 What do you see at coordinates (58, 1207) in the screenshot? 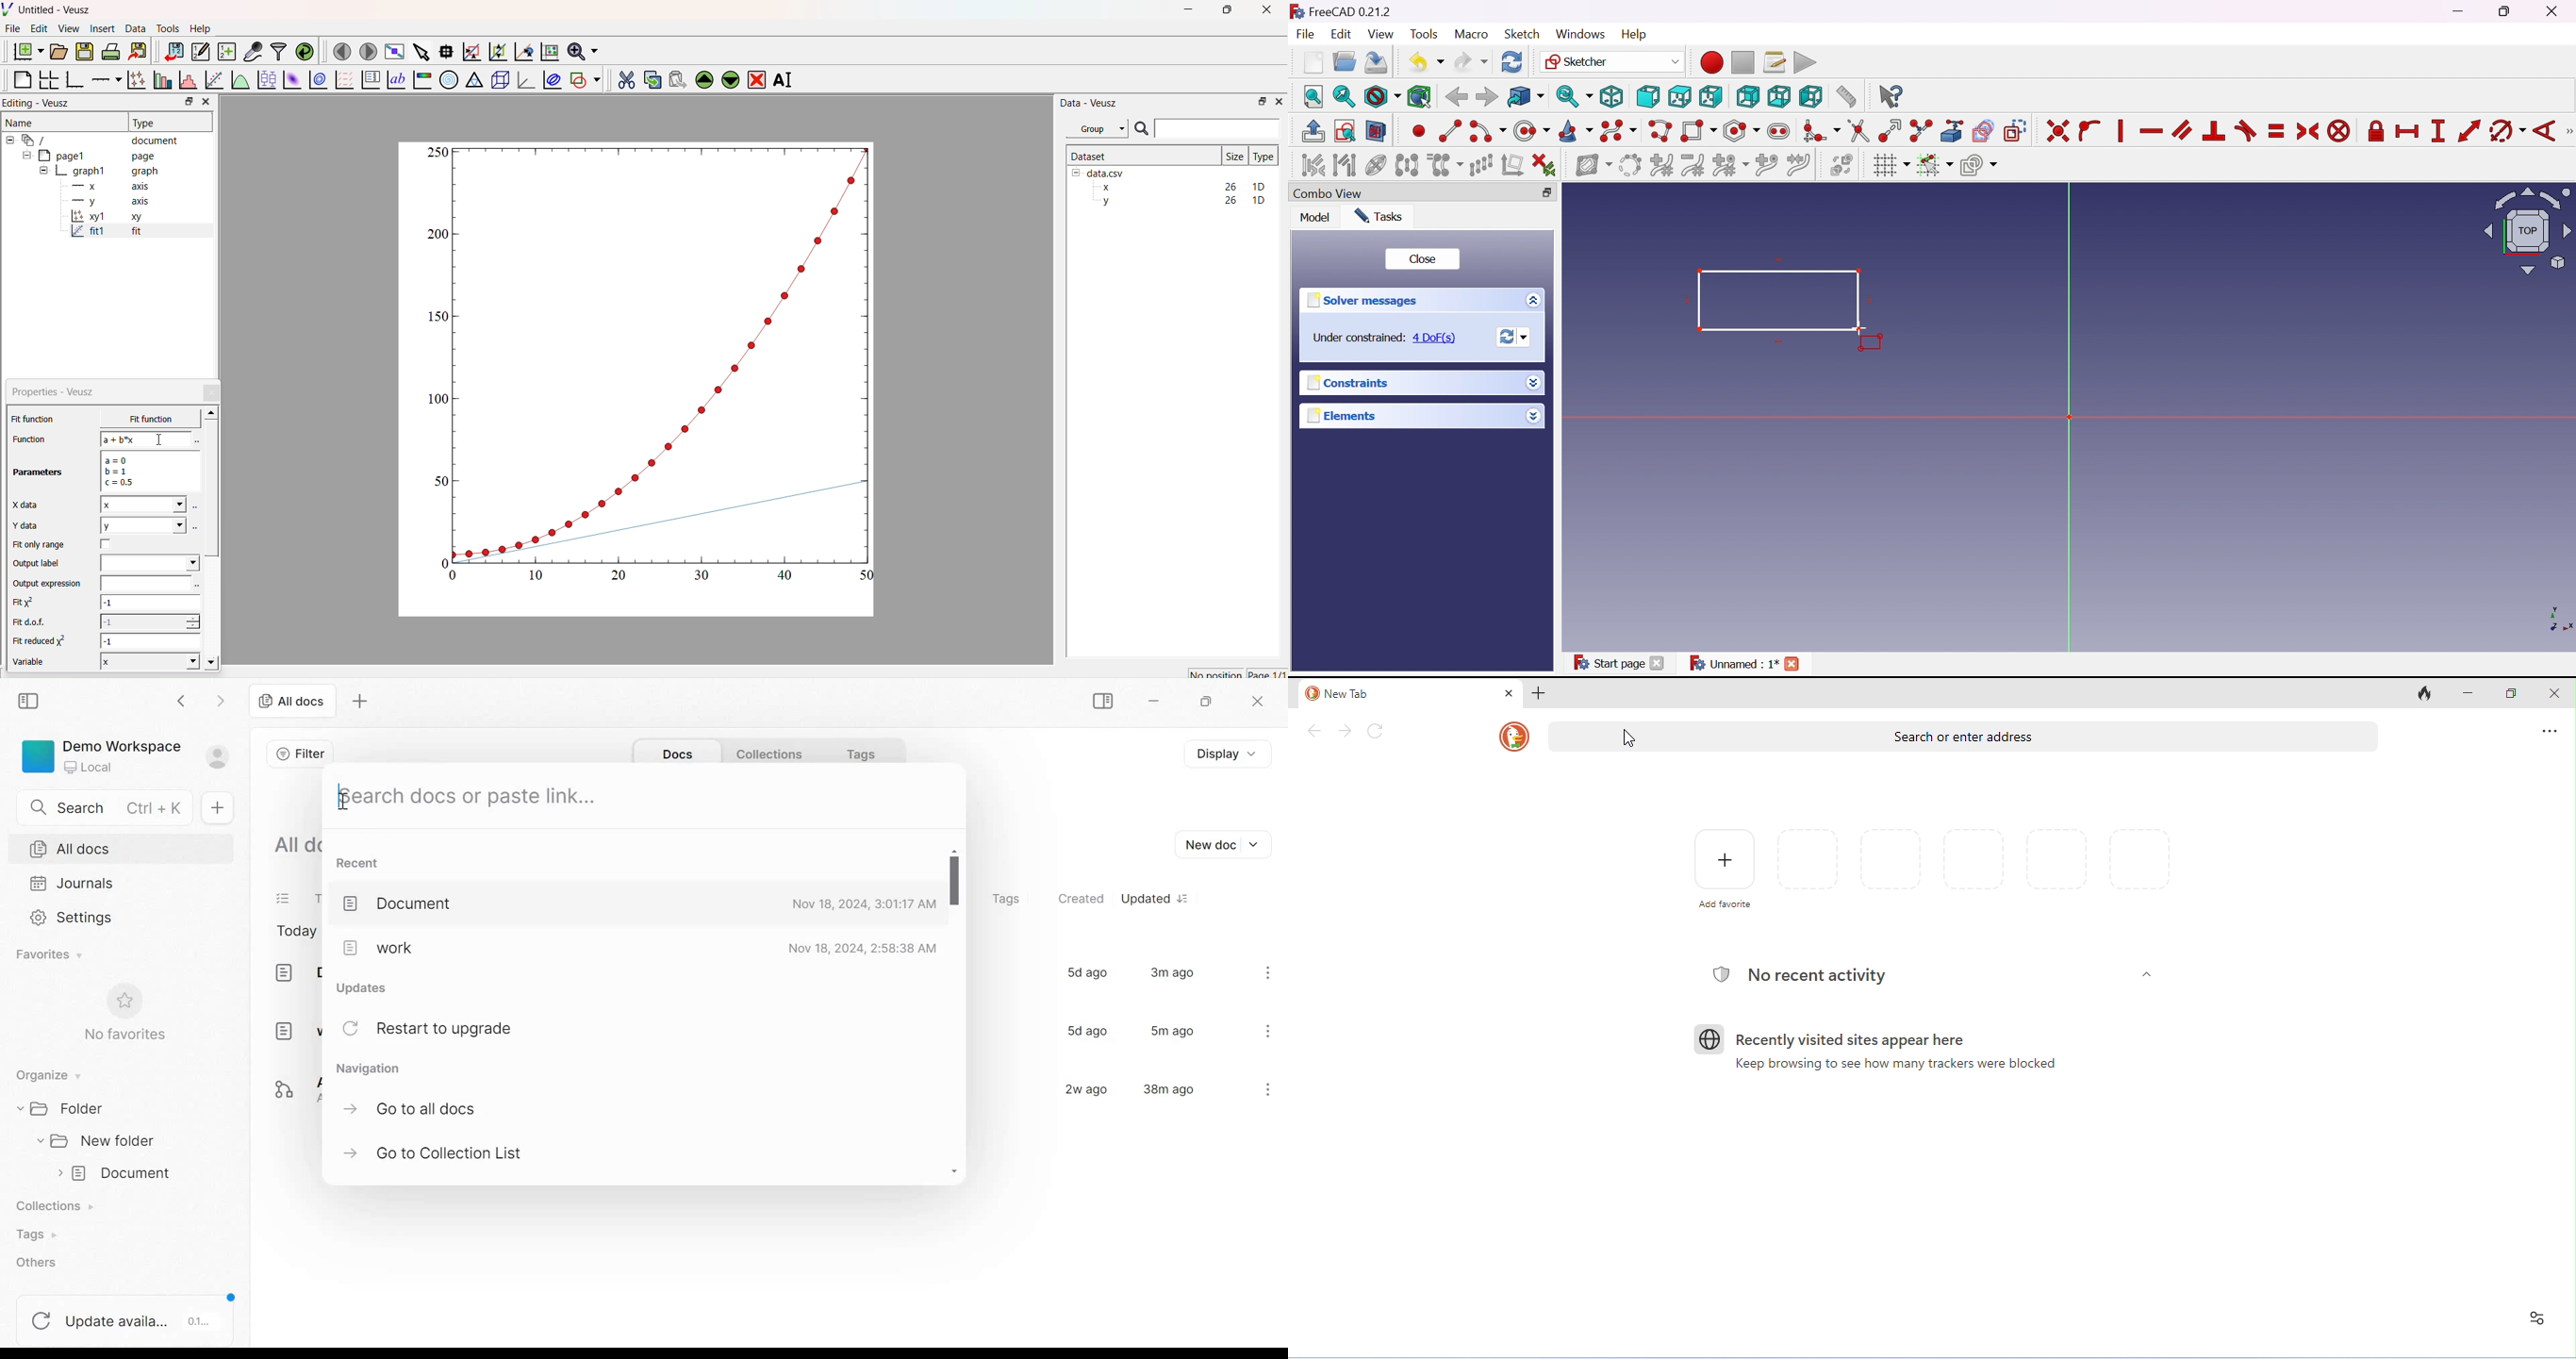
I see `Collections` at bounding box center [58, 1207].